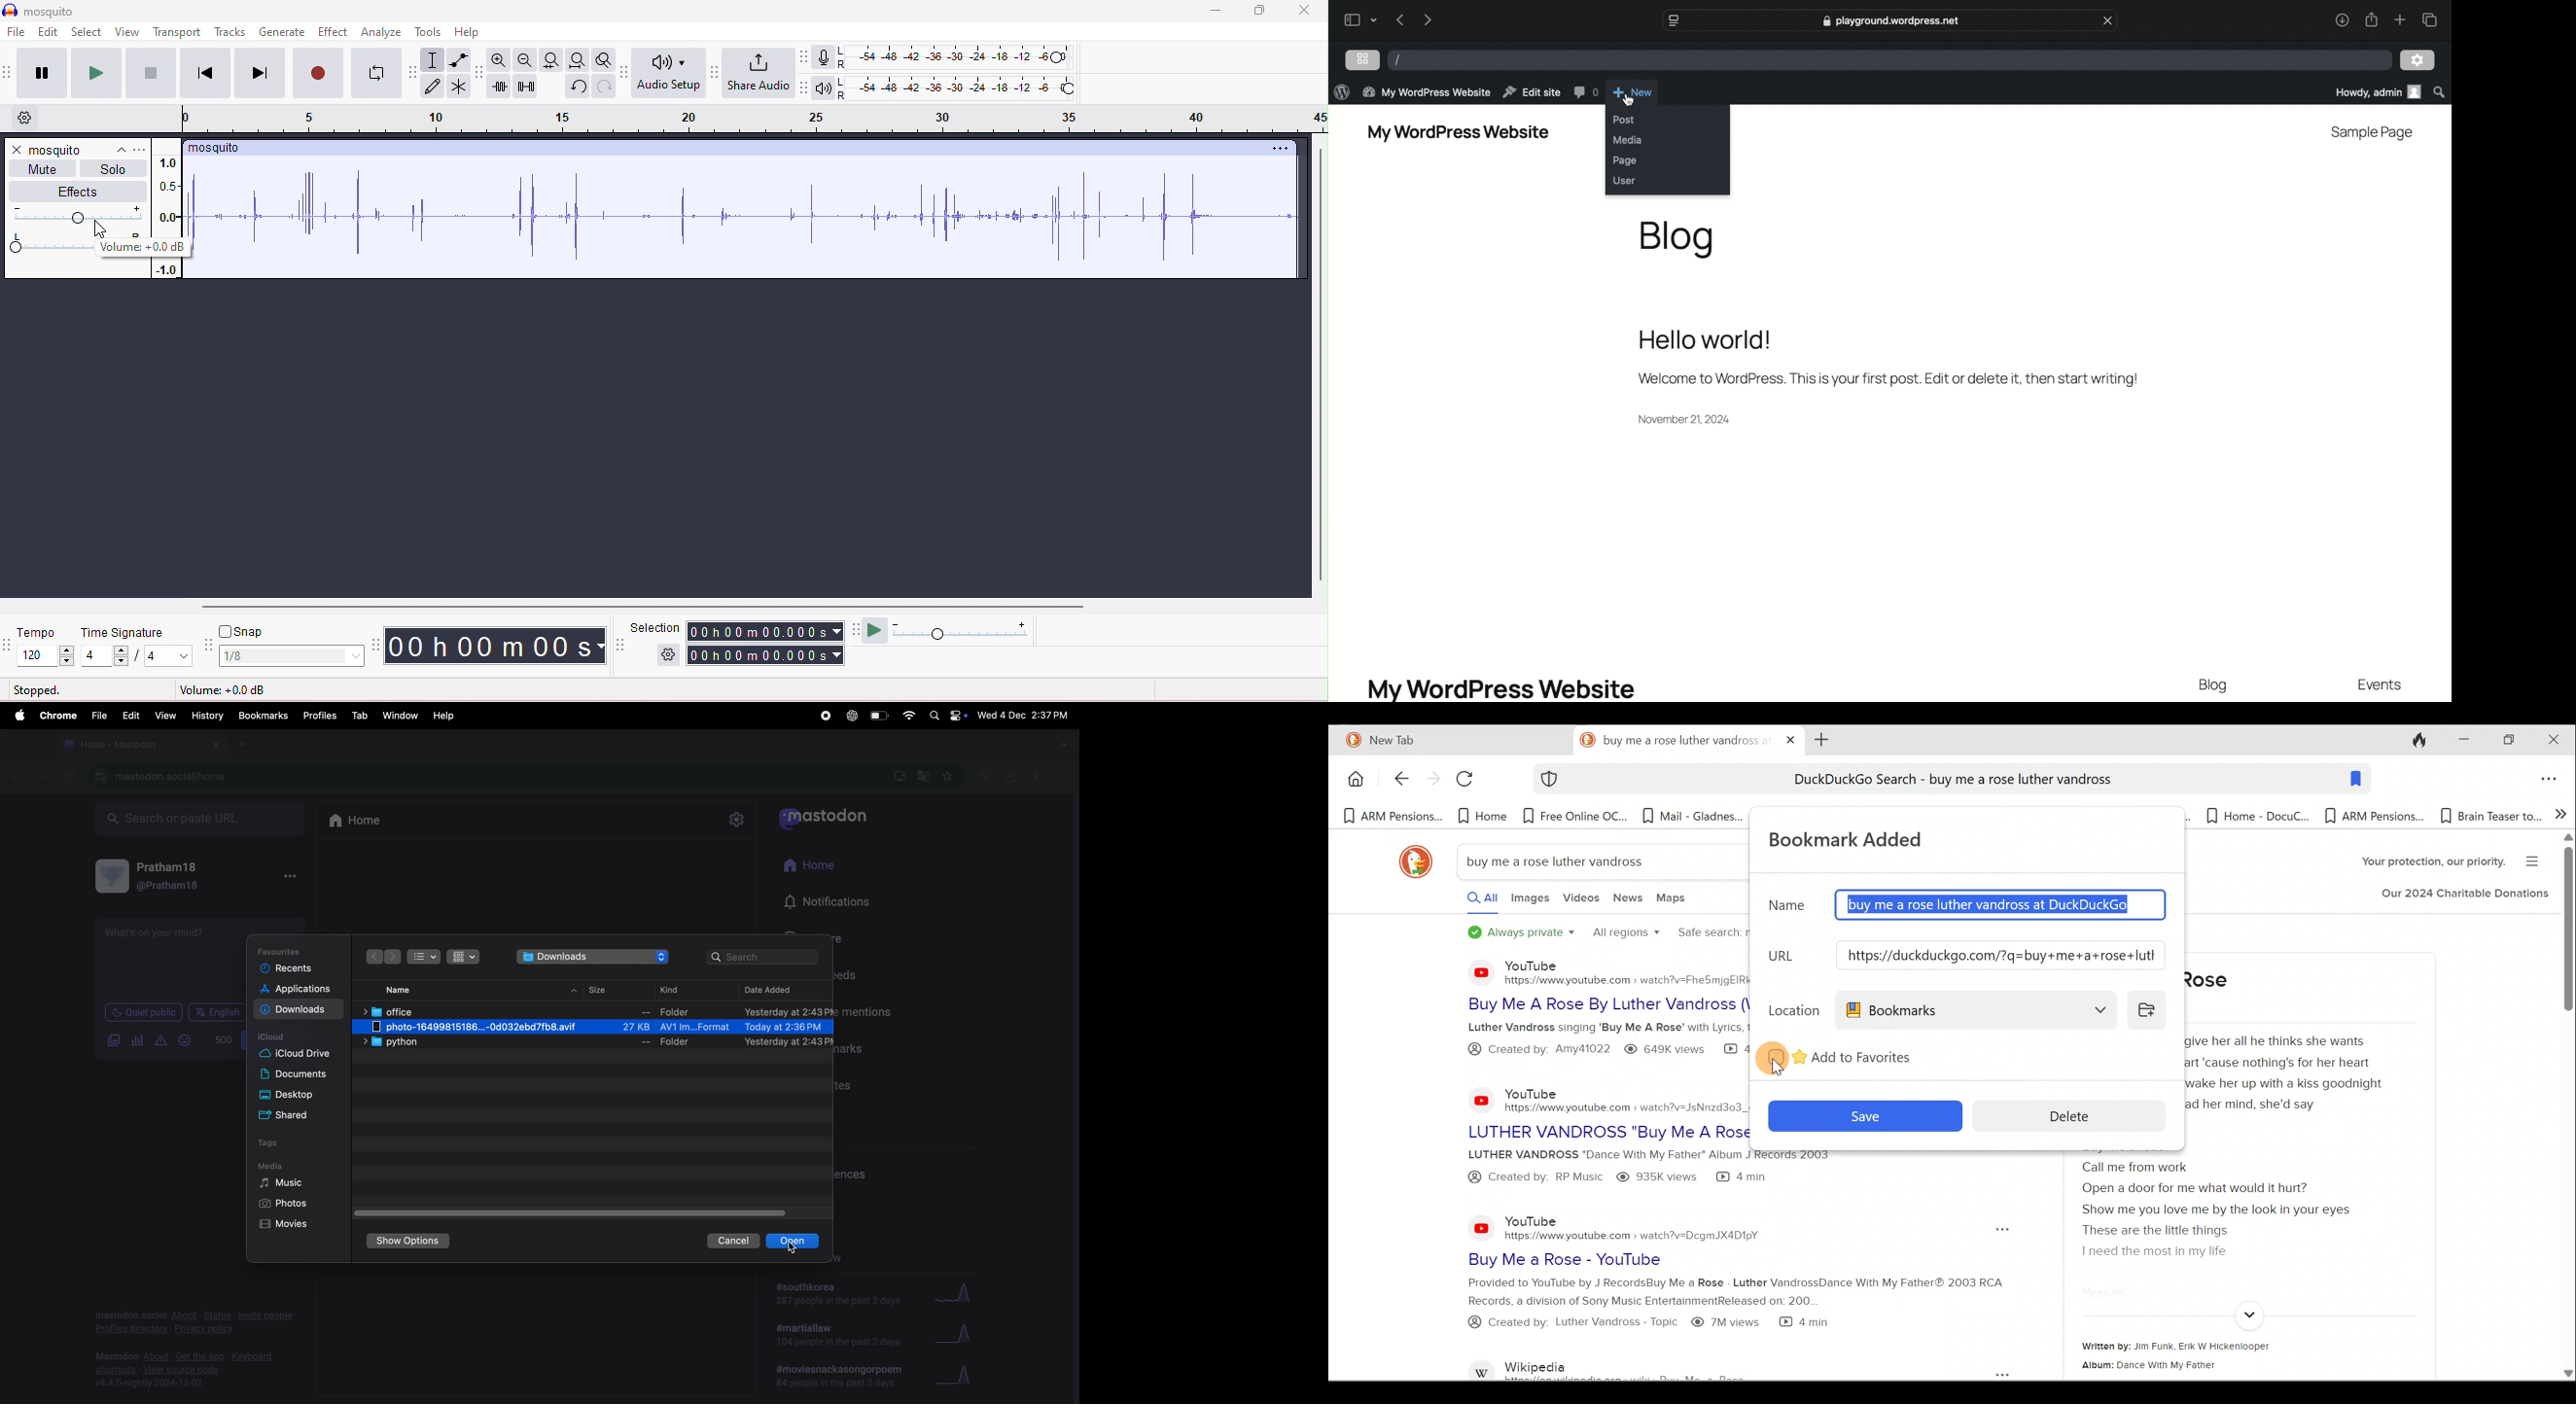 Image resolution: width=2576 pixels, height=1428 pixels. Describe the element at coordinates (162, 656) in the screenshot. I see `select time signature` at that location.